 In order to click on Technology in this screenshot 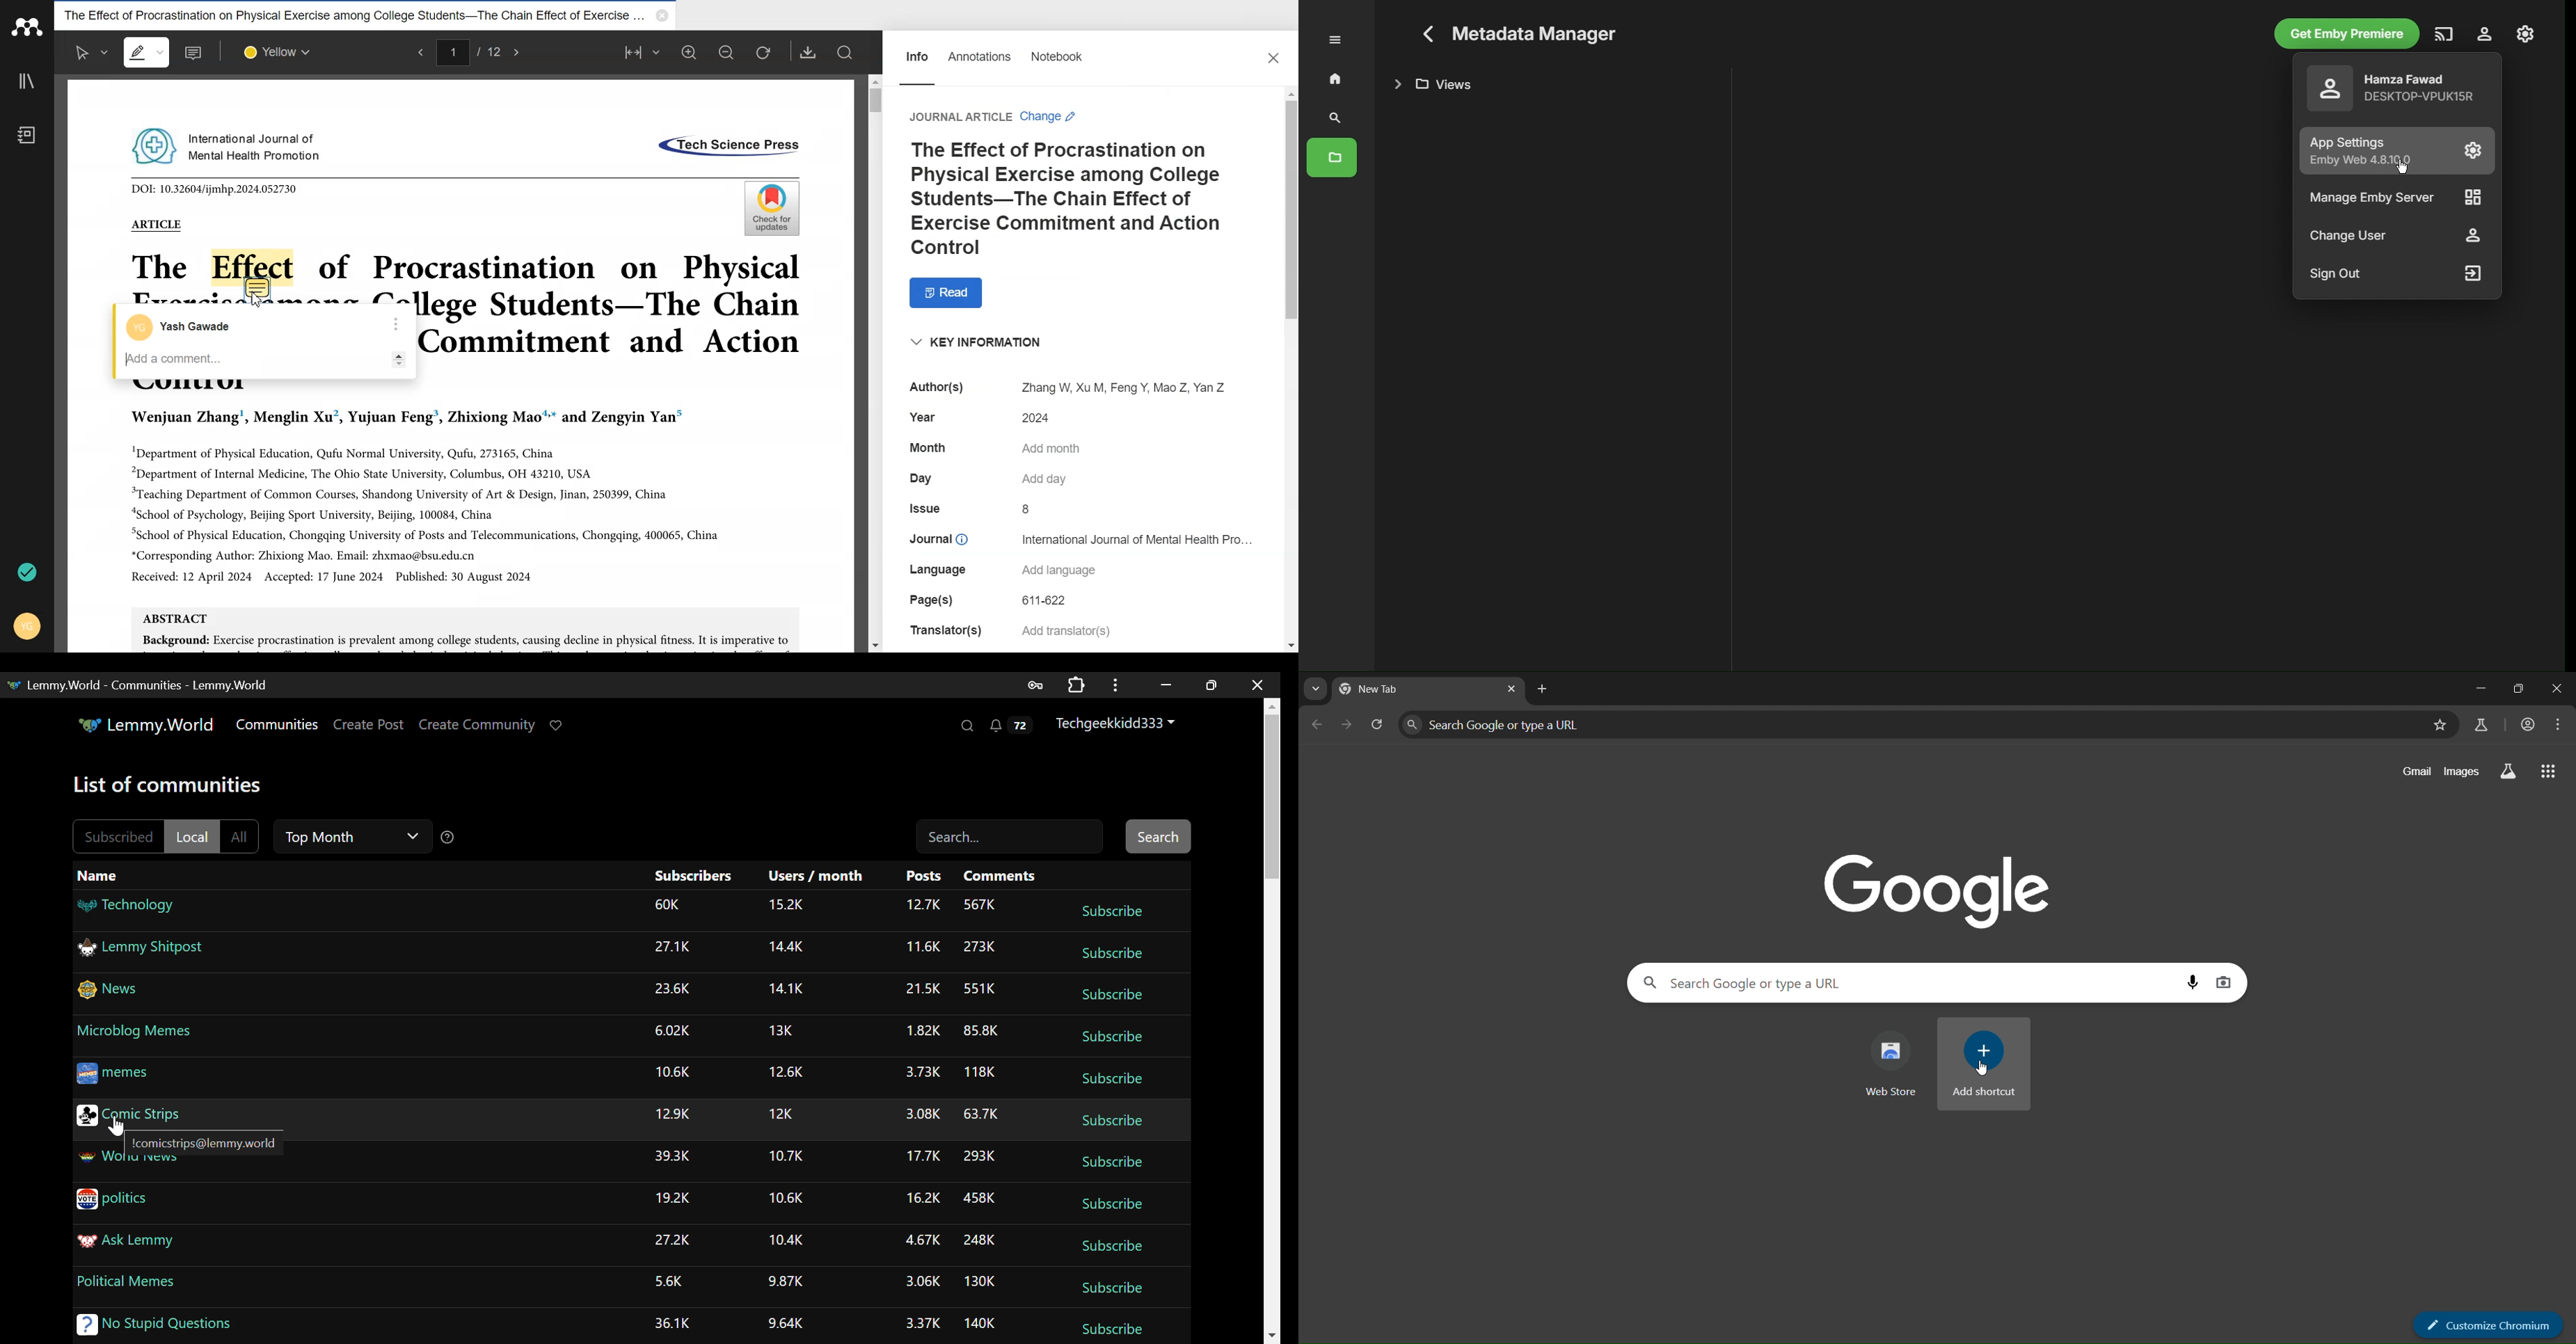, I will do `click(127, 908)`.